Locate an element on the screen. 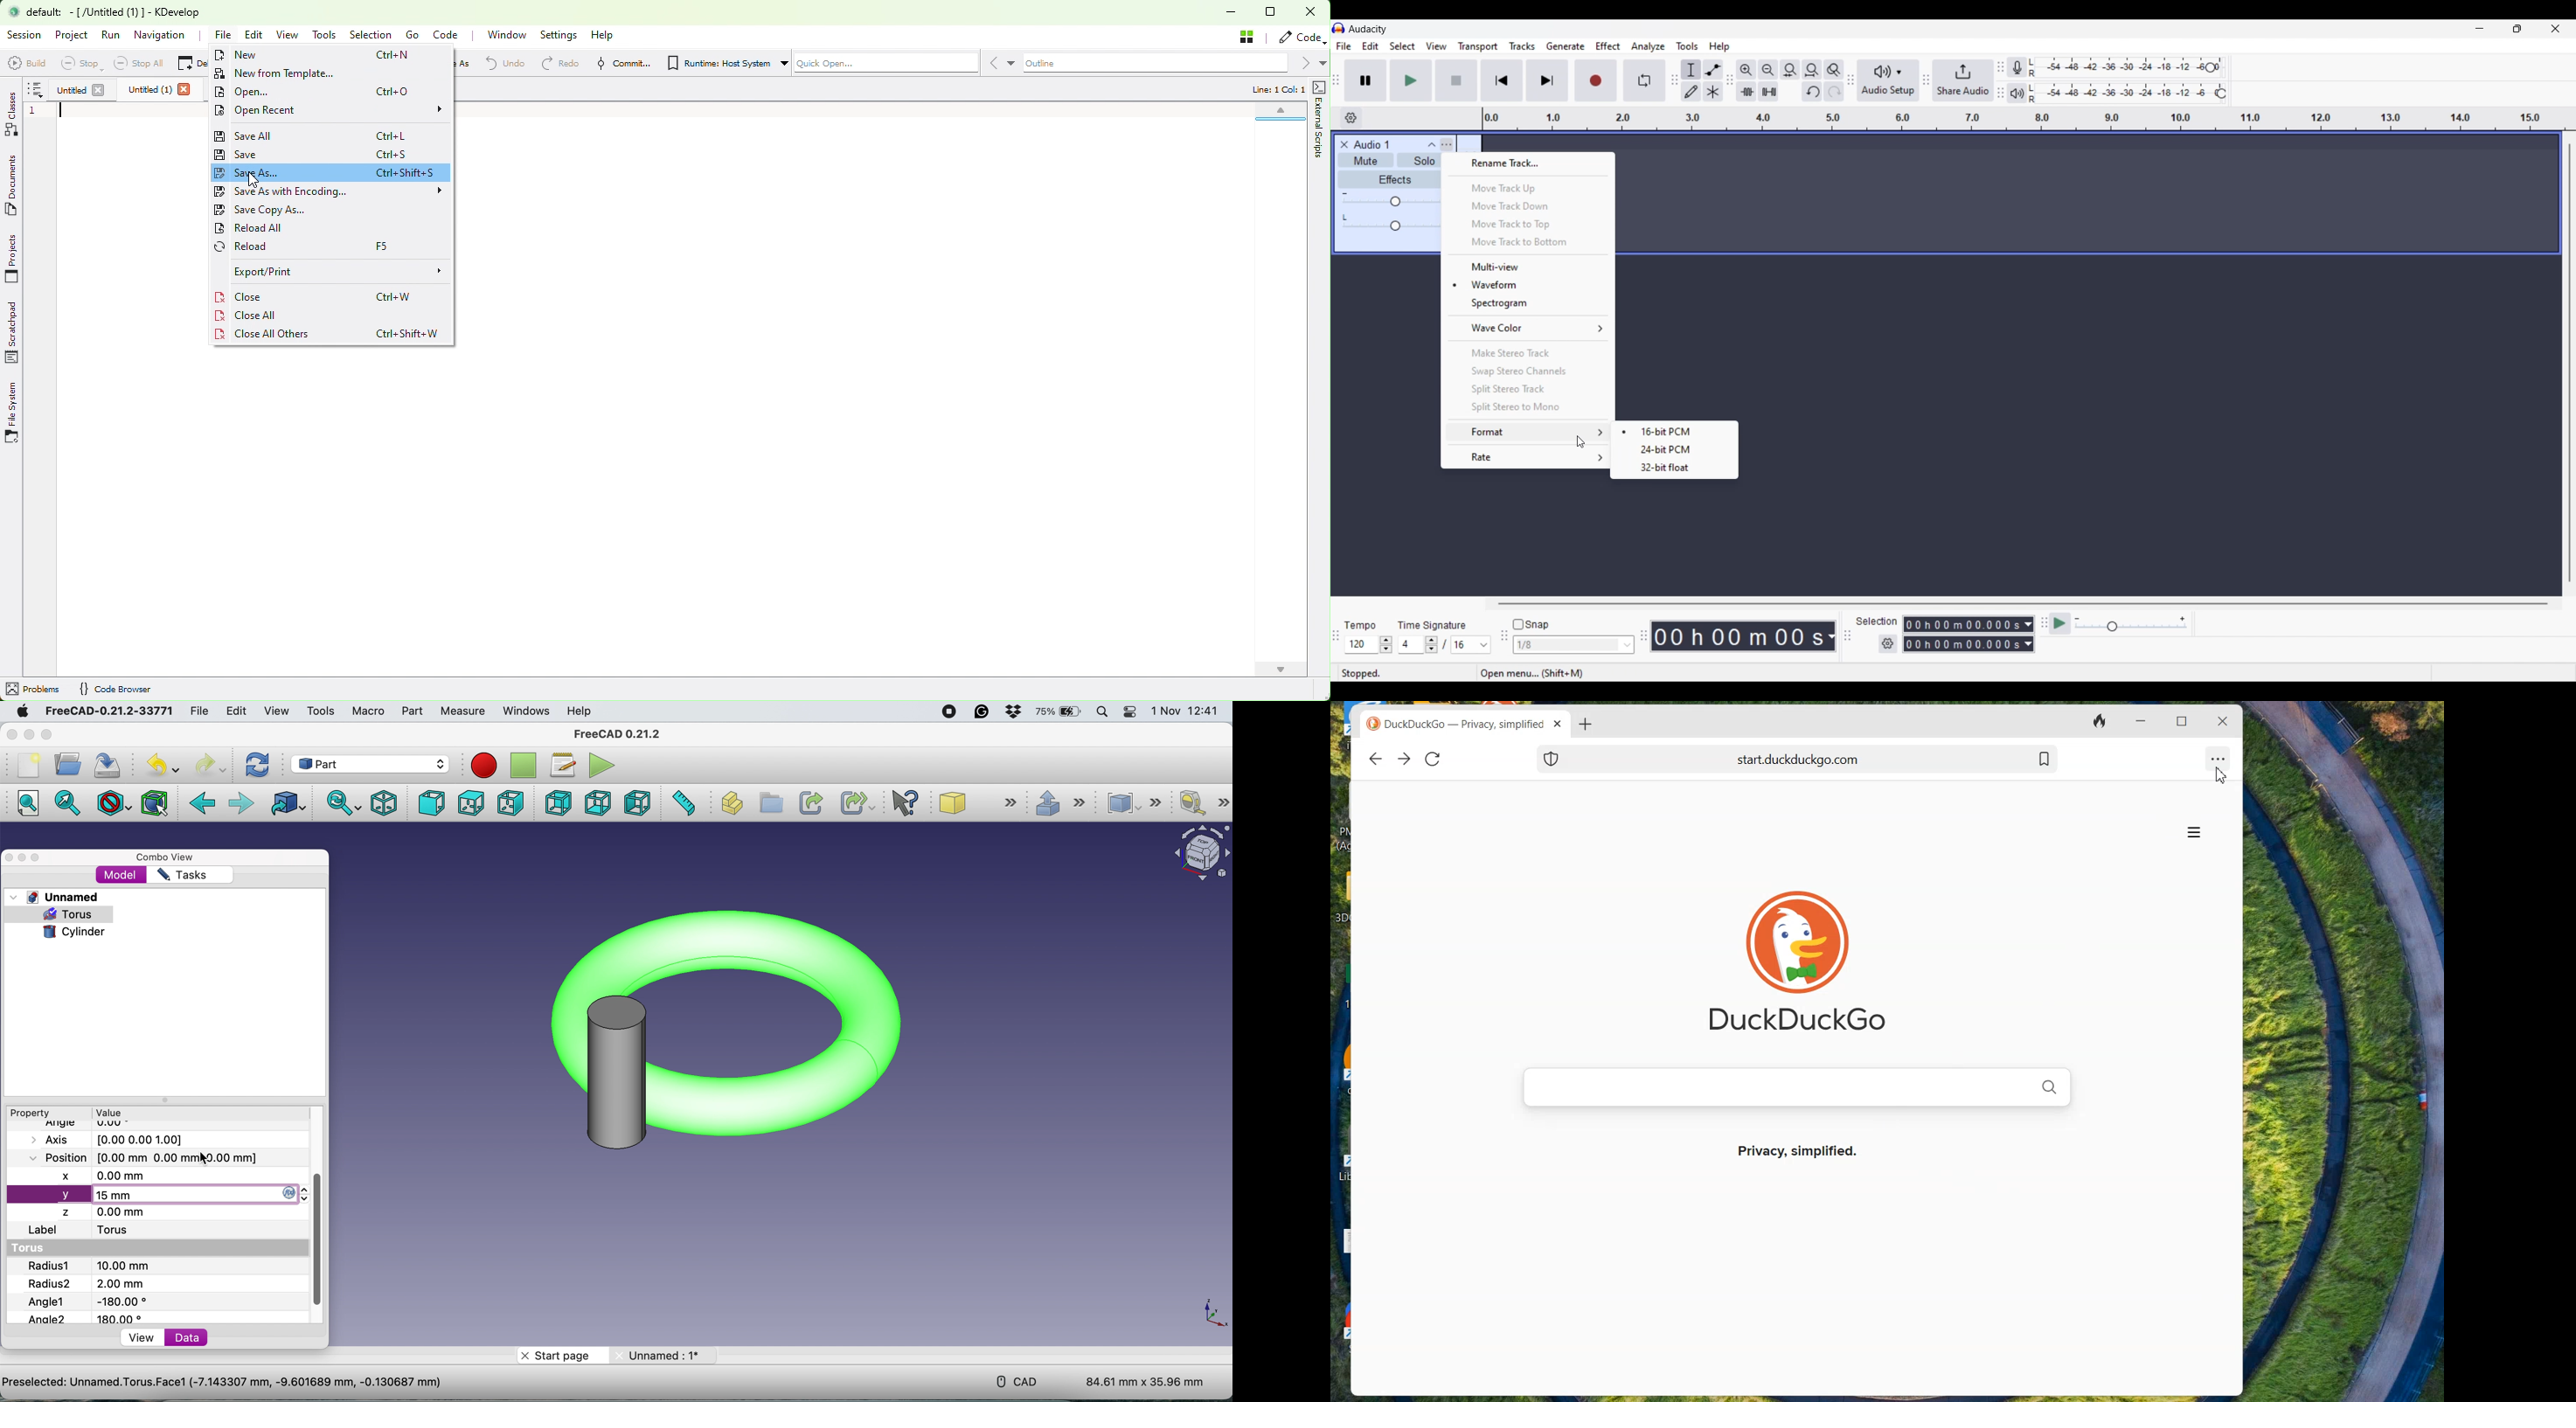  {} Code Browser is located at coordinates (115, 690).